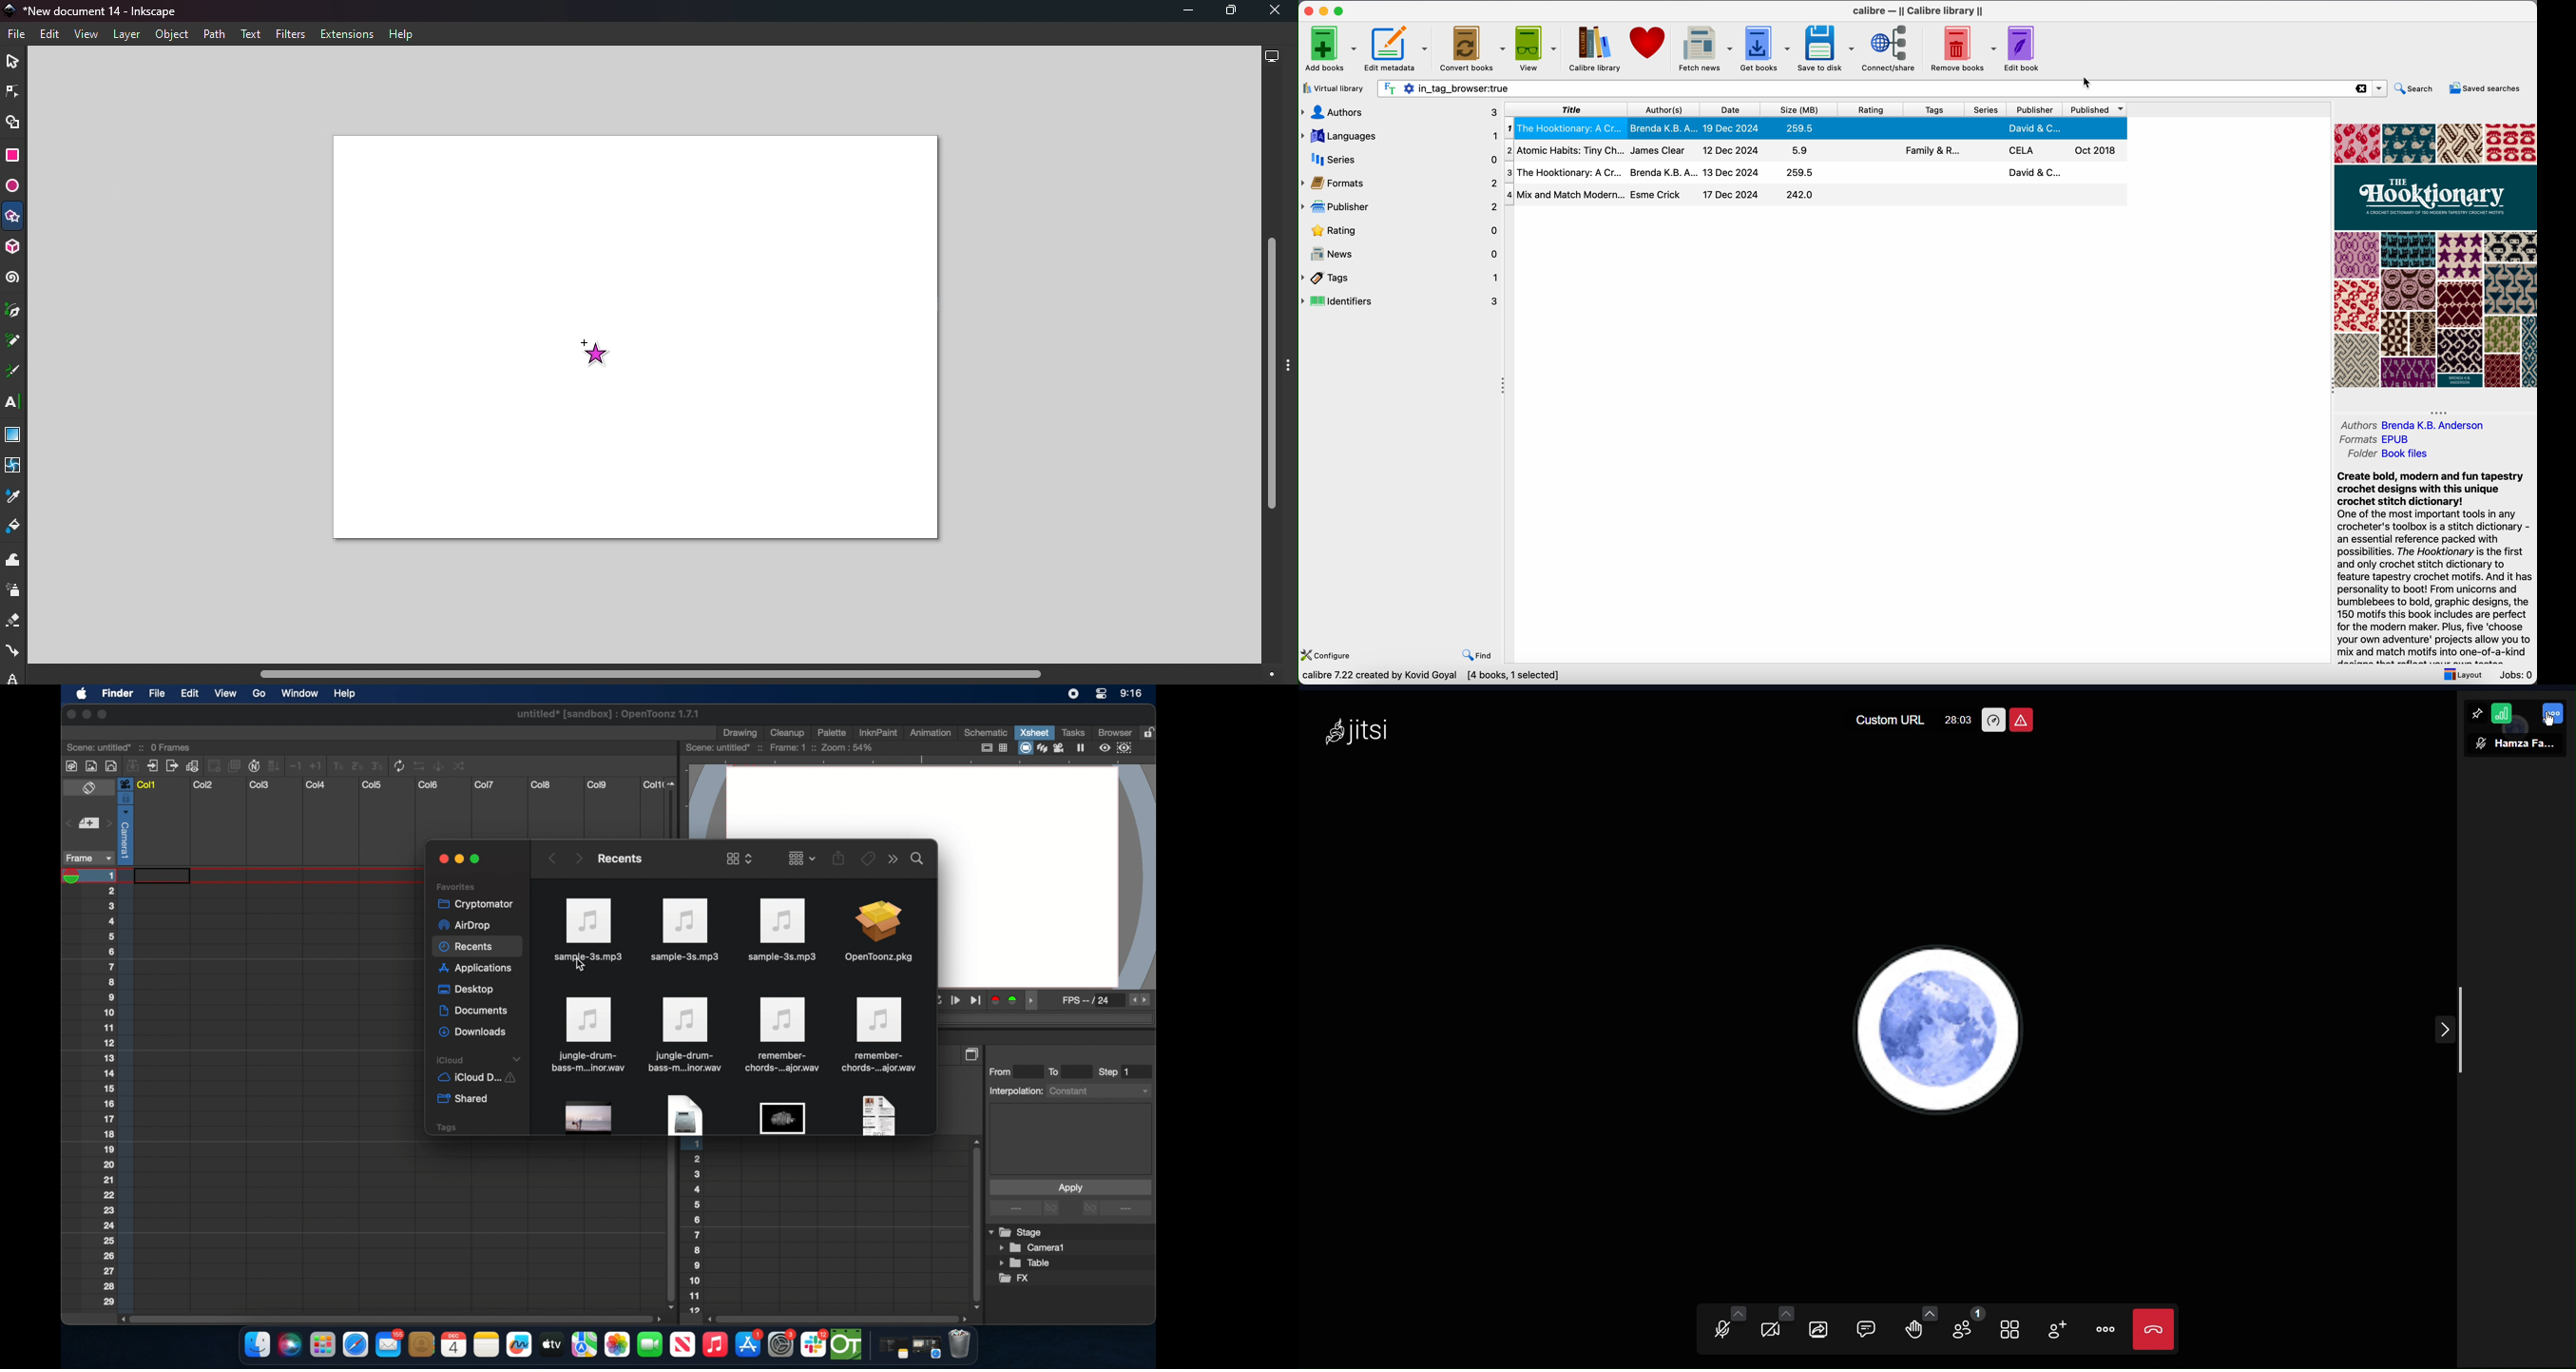  Describe the element at coordinates (1005, 999) in the screenshot. I see `color channels` at that location.